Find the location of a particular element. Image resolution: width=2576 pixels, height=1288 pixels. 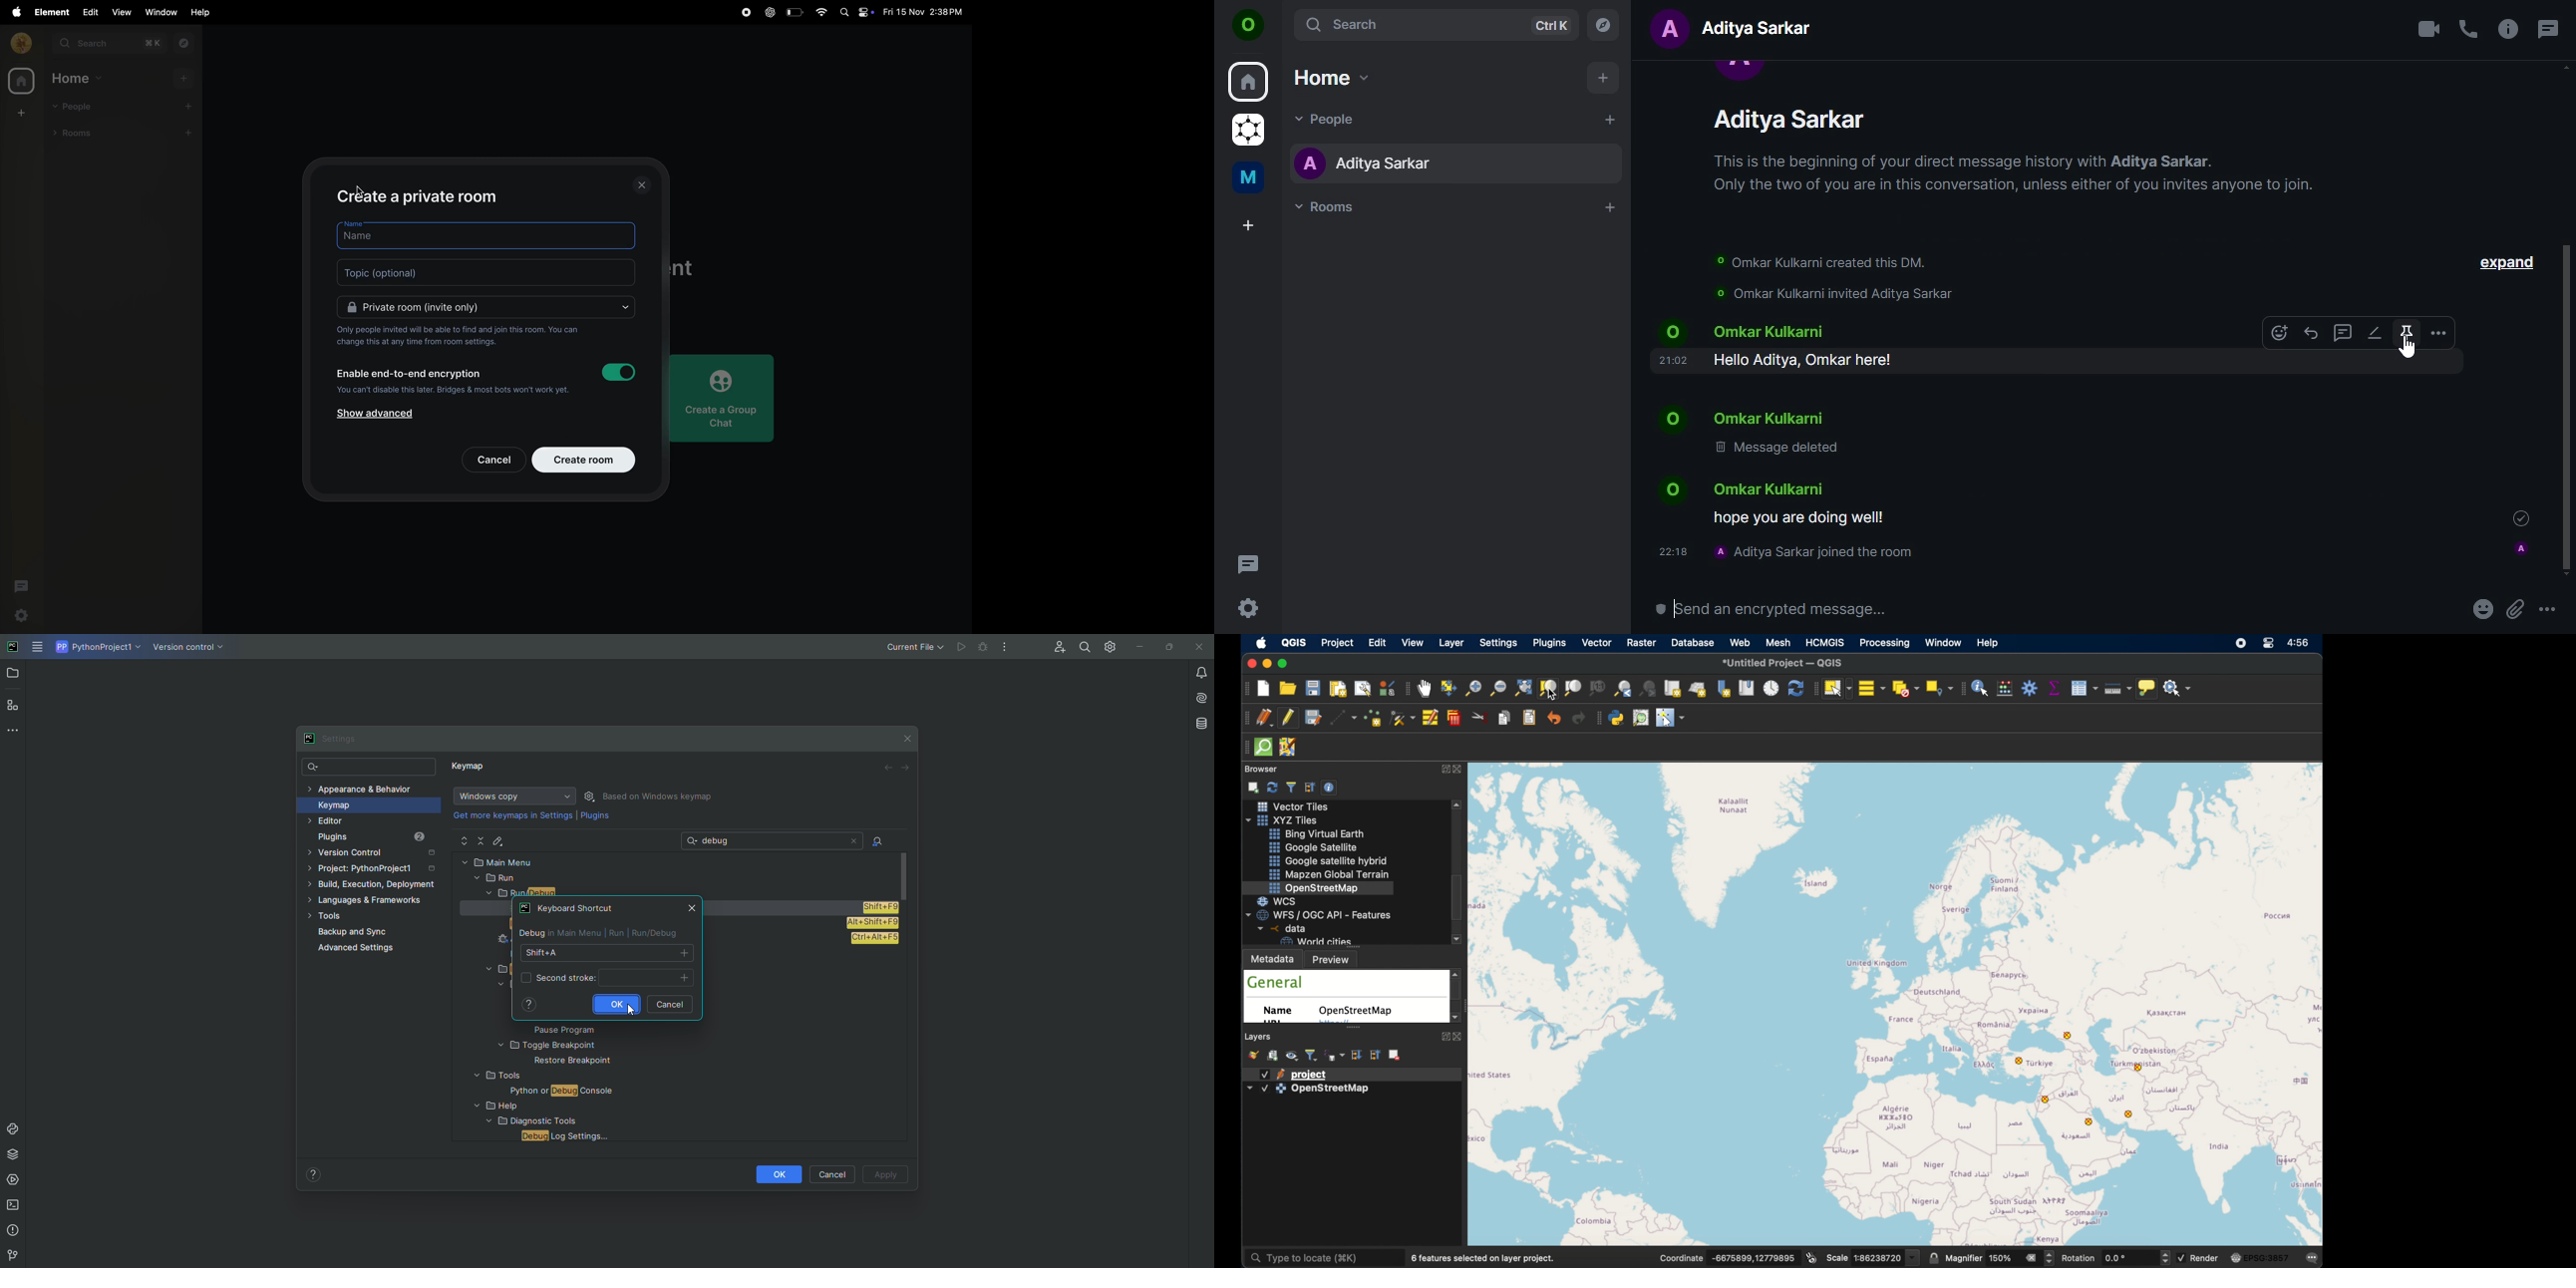

battery is located at coordinates (793, 12).